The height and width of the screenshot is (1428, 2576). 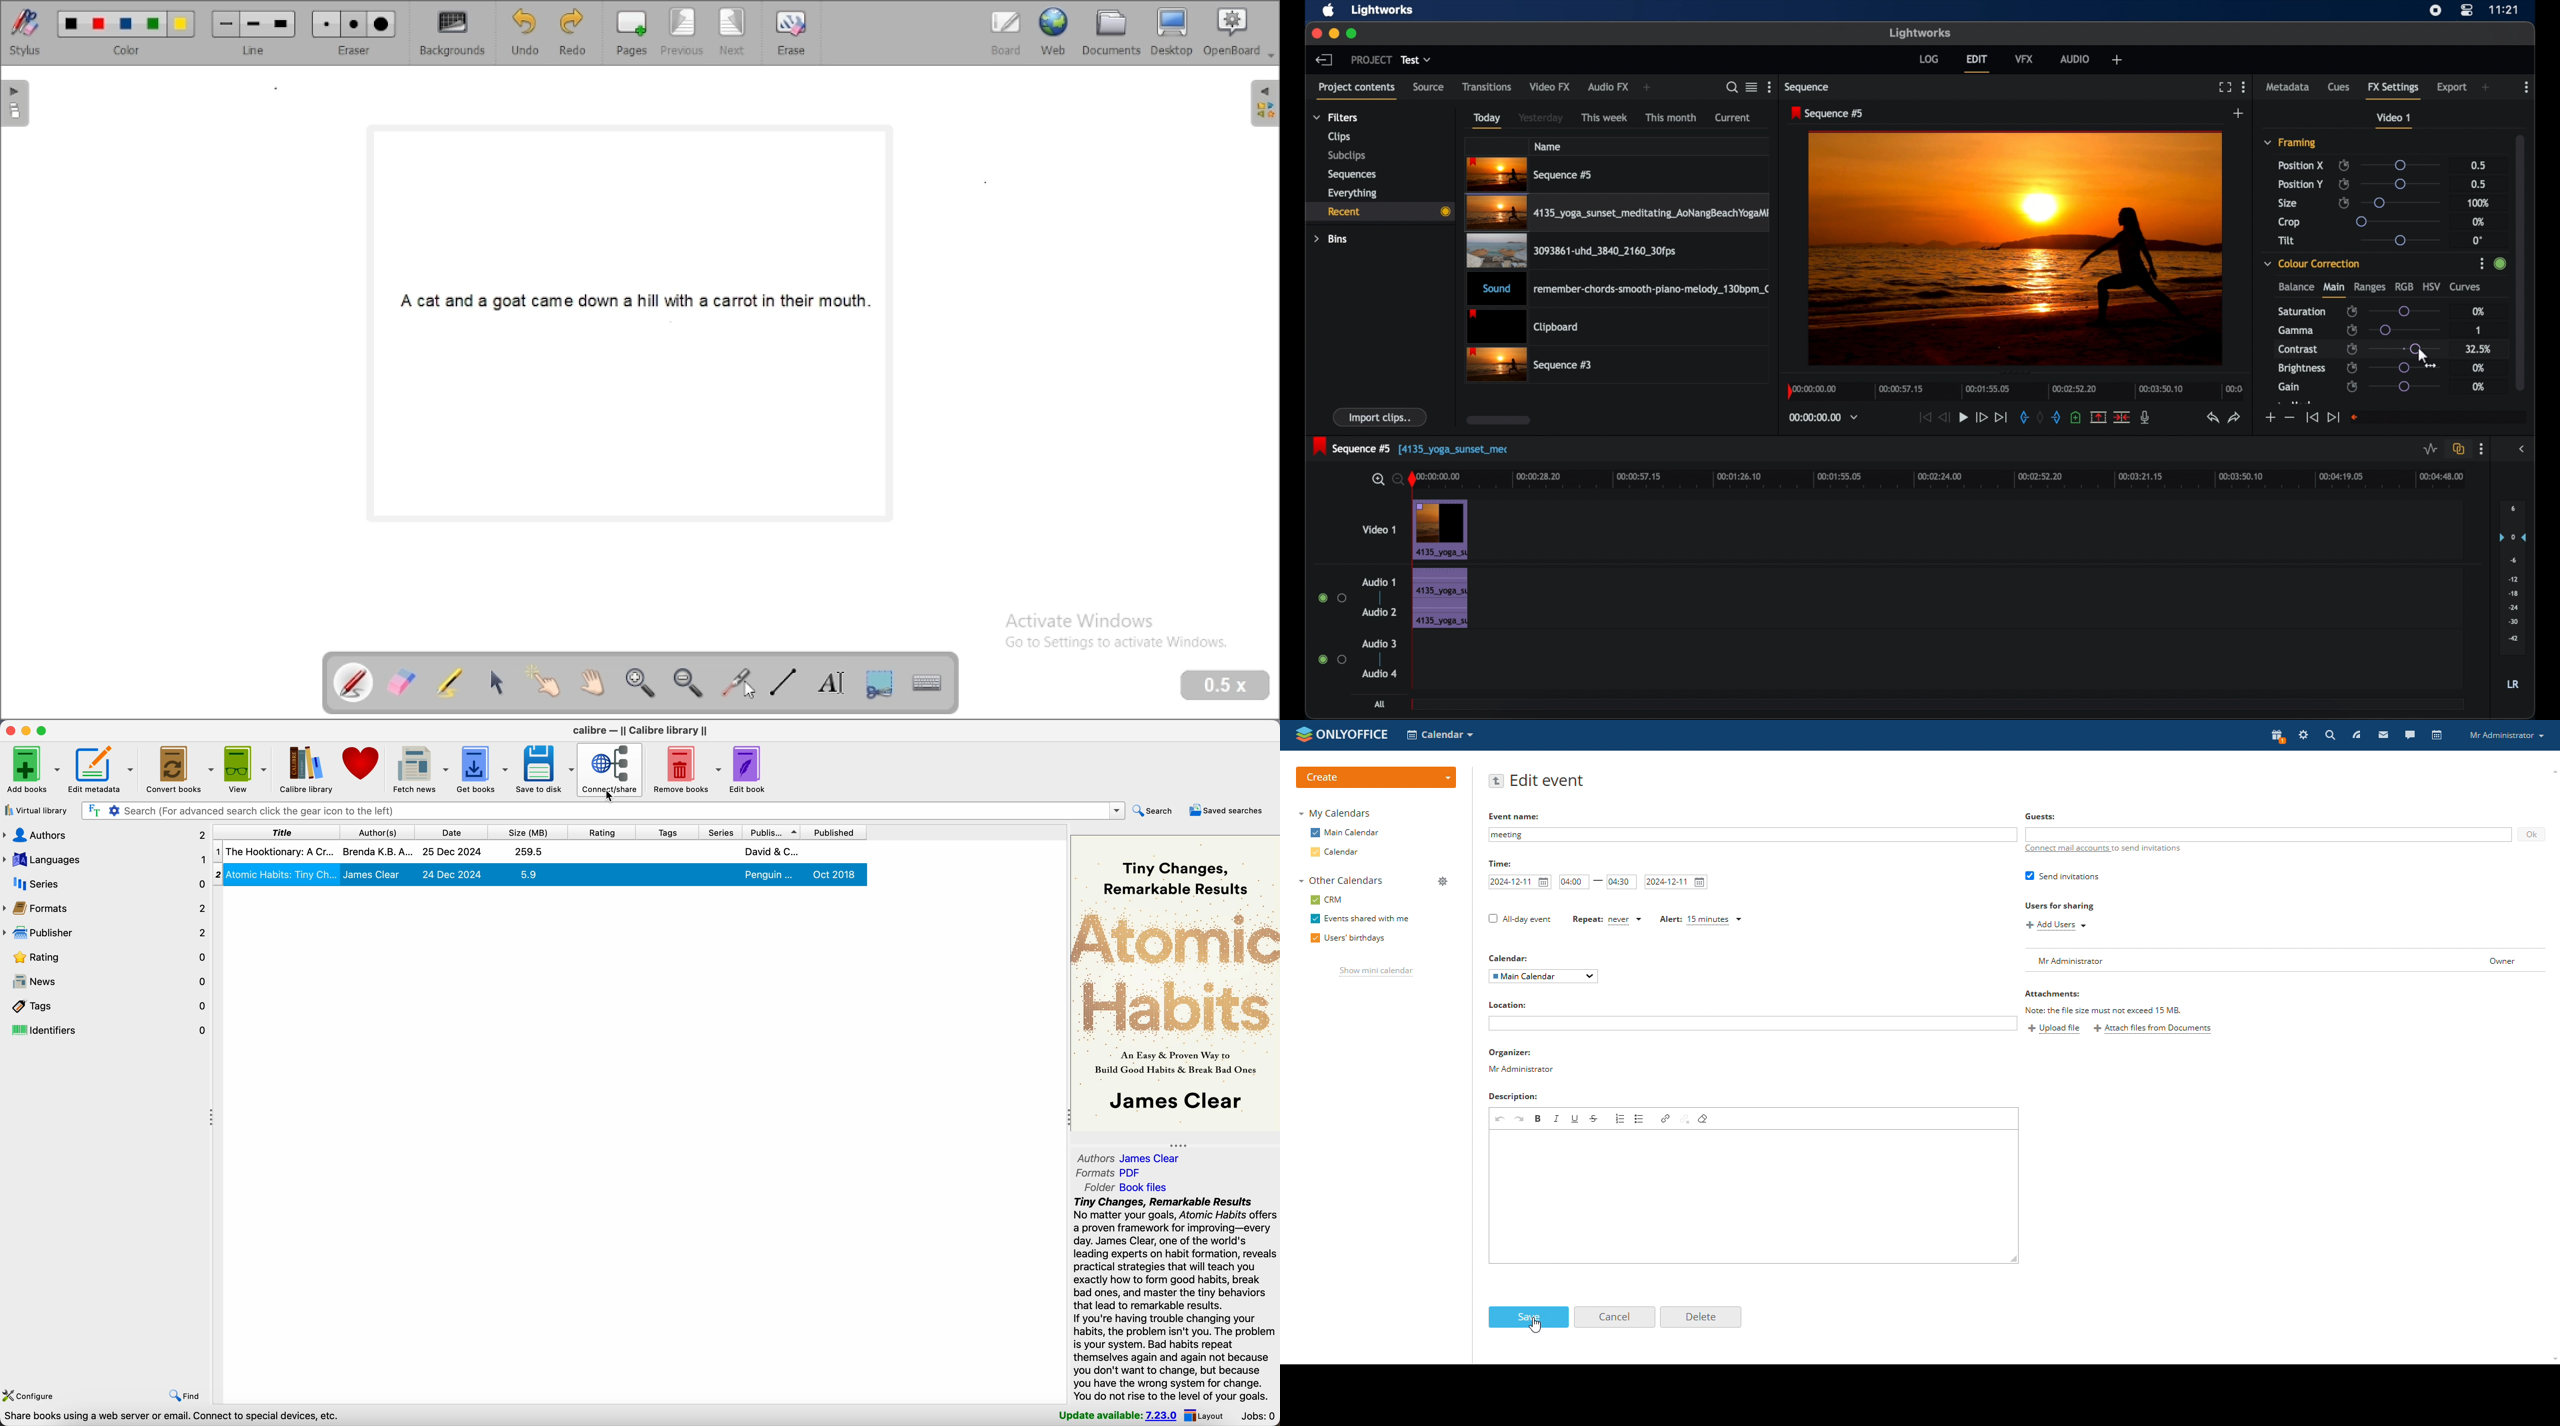 What do you see at coordinates (1315, 33) in the screenshot?
I see `close` at bounding box center [1315, 33].